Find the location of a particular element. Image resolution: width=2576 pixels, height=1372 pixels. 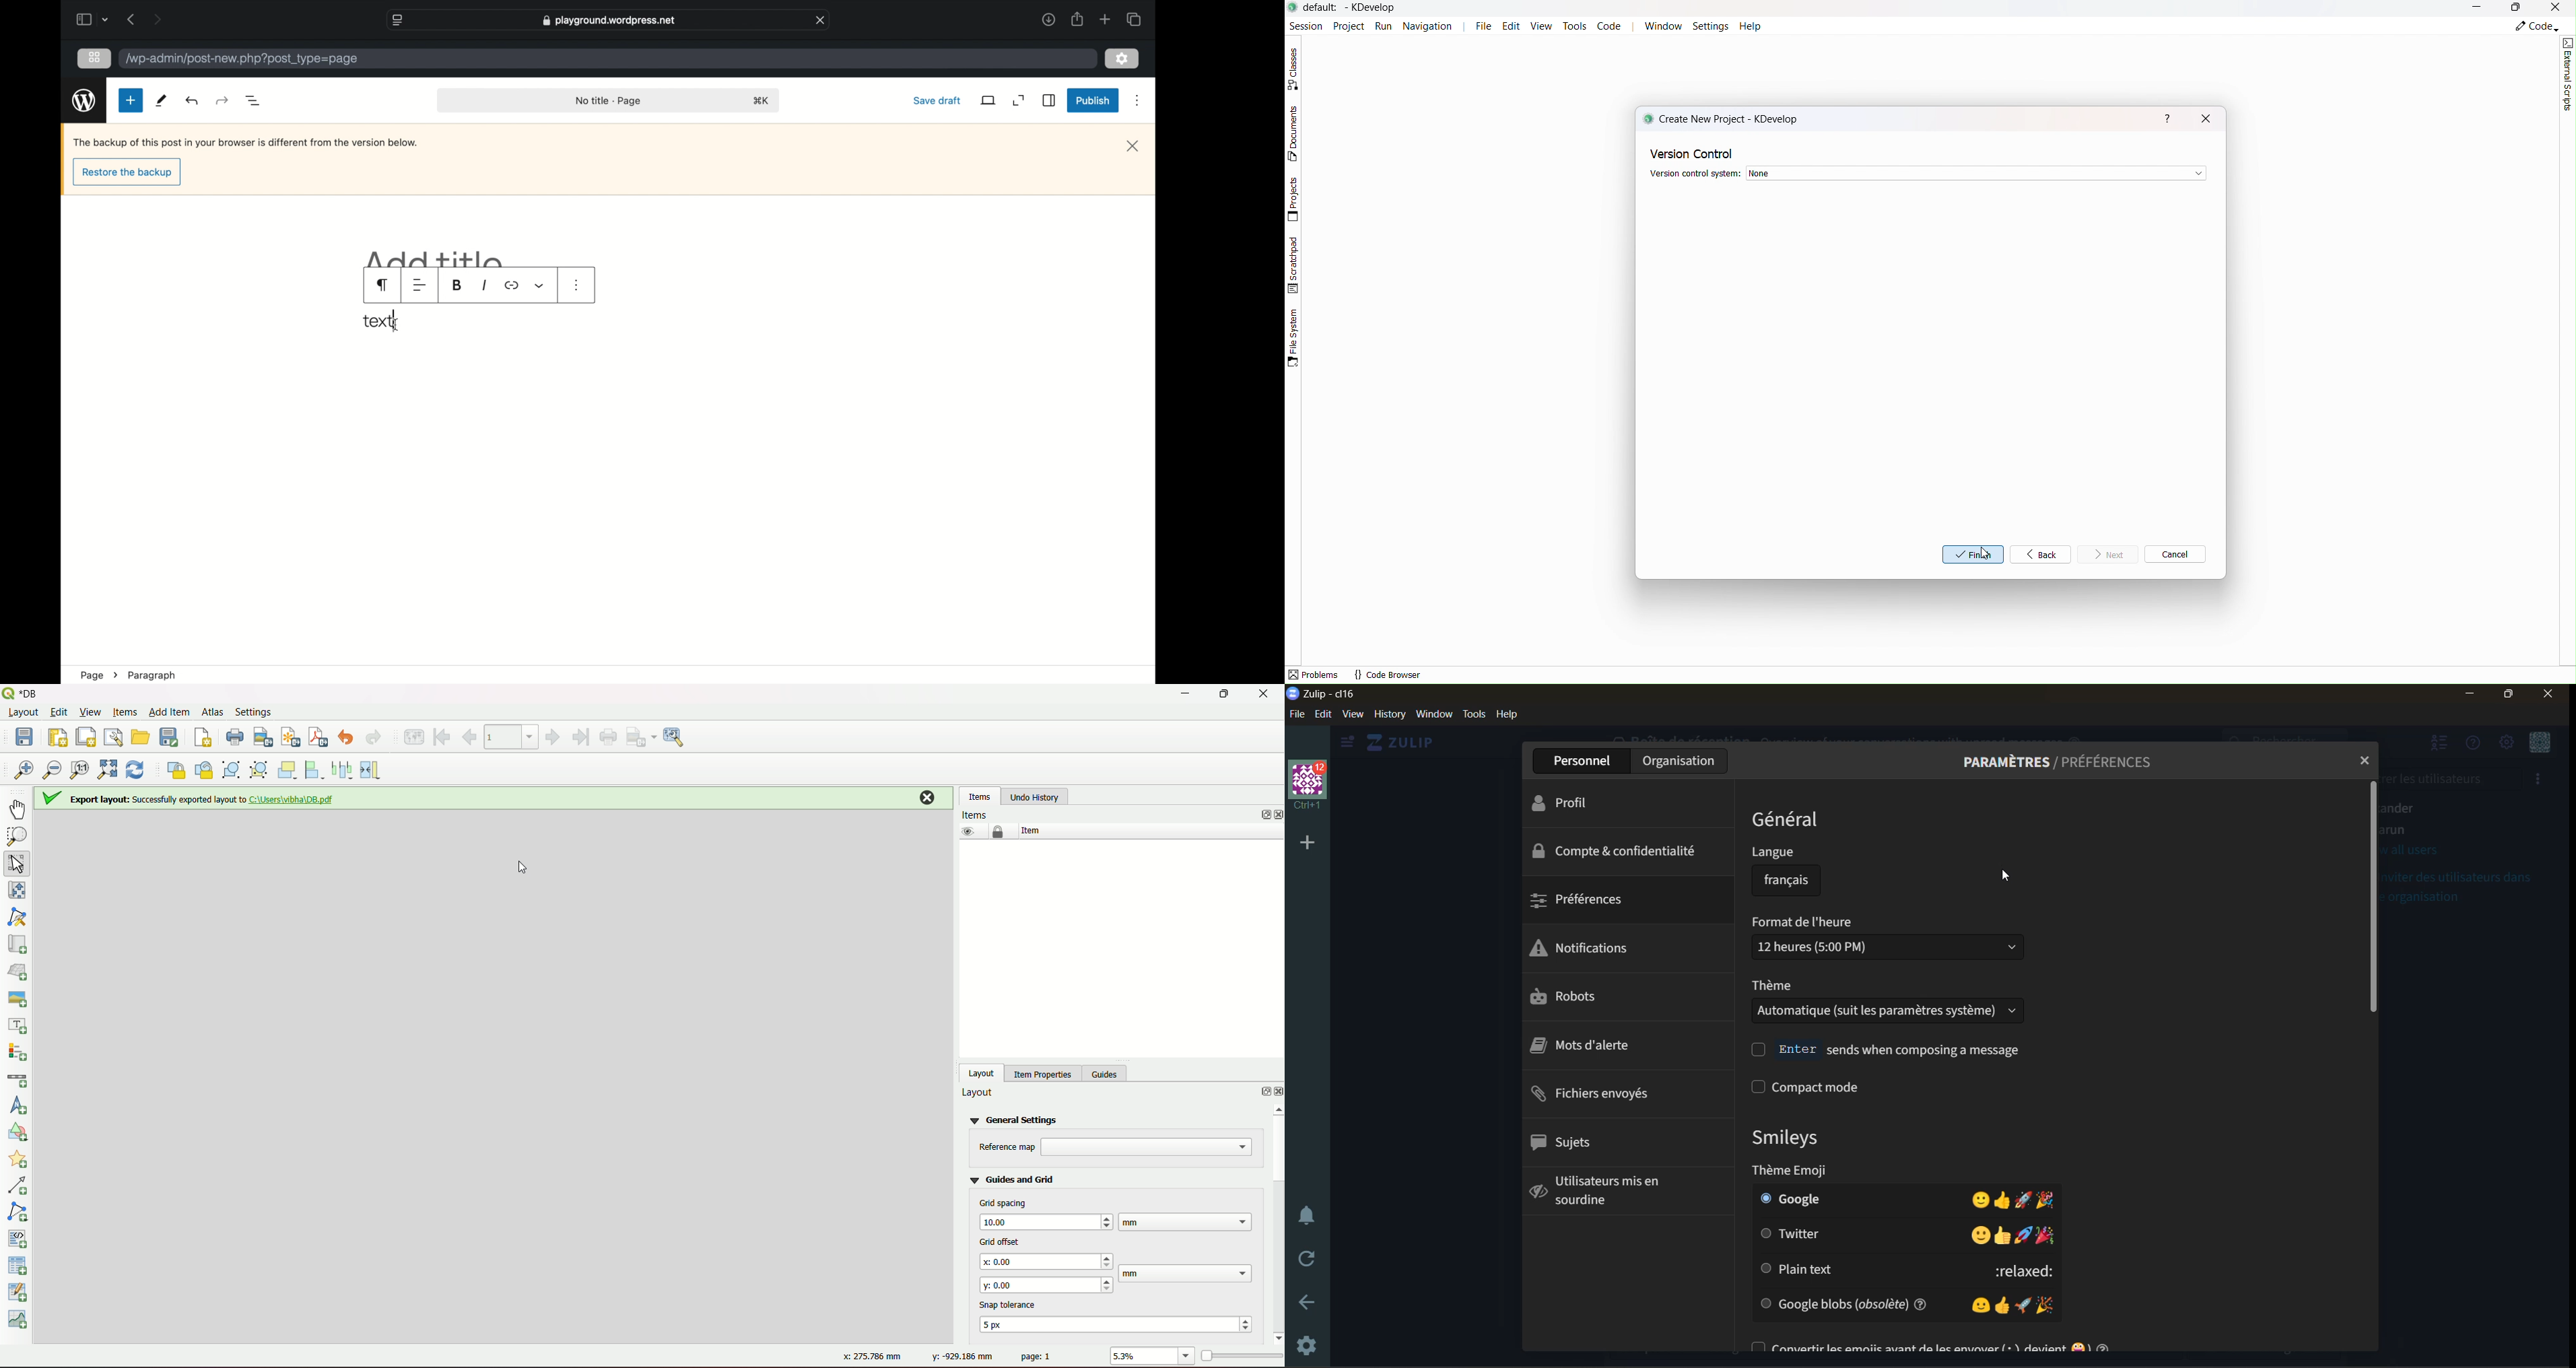

edit is located at coordinates (1323, 715).